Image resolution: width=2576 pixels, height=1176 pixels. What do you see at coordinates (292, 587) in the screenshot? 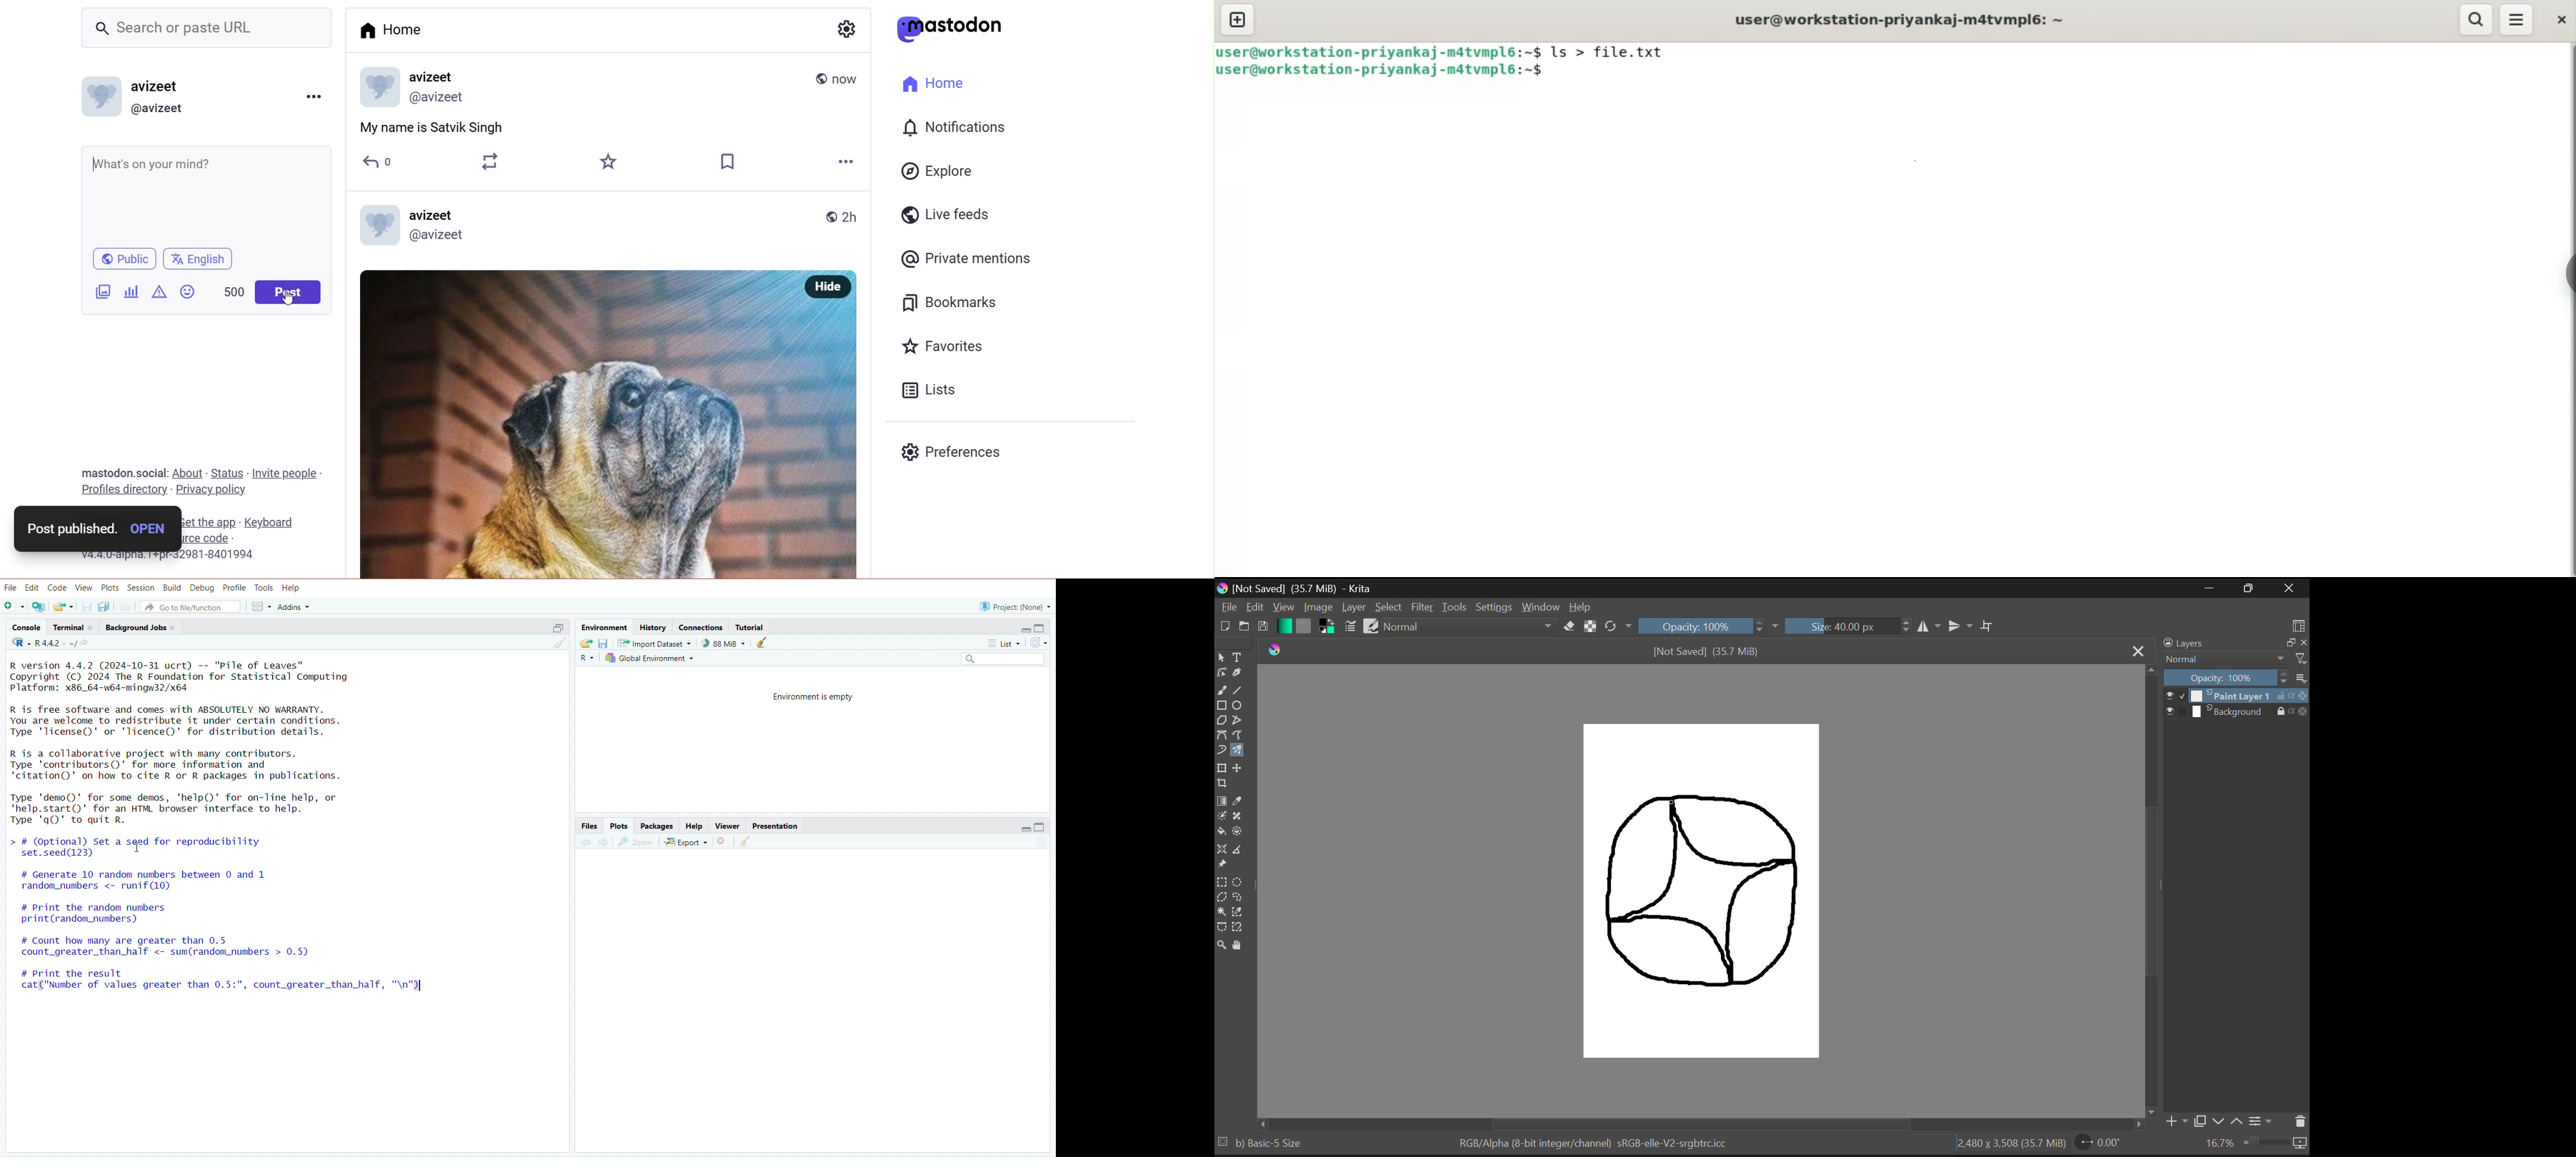
I see `Help` at bounding box center [292, 587].